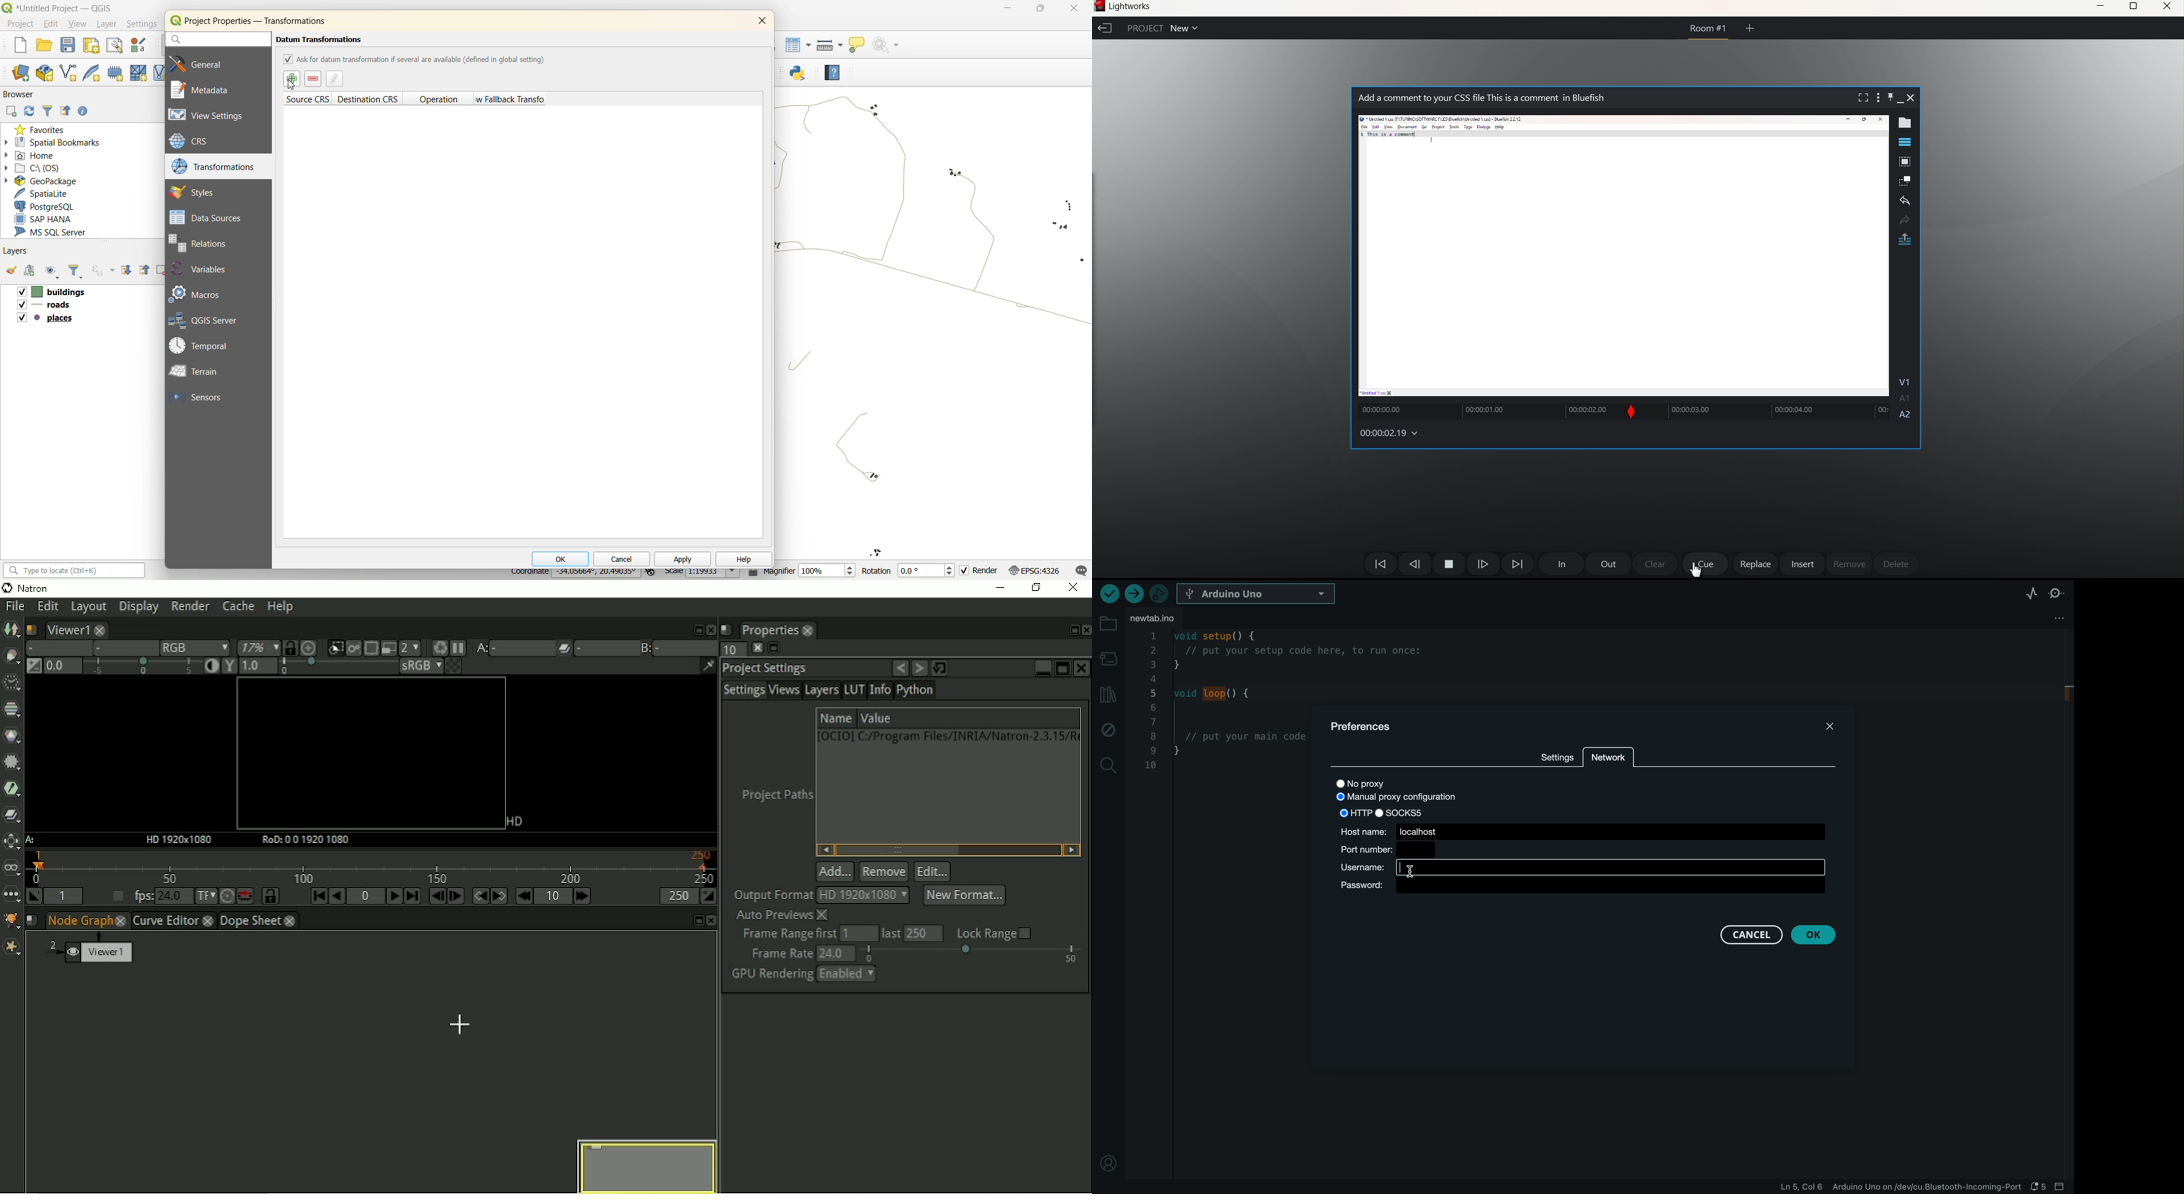 The width and height of the screenshot is (2184, 1204). Describe the element at coordinates (213, 320) in the screenshot. I see `qgis server` at that location.